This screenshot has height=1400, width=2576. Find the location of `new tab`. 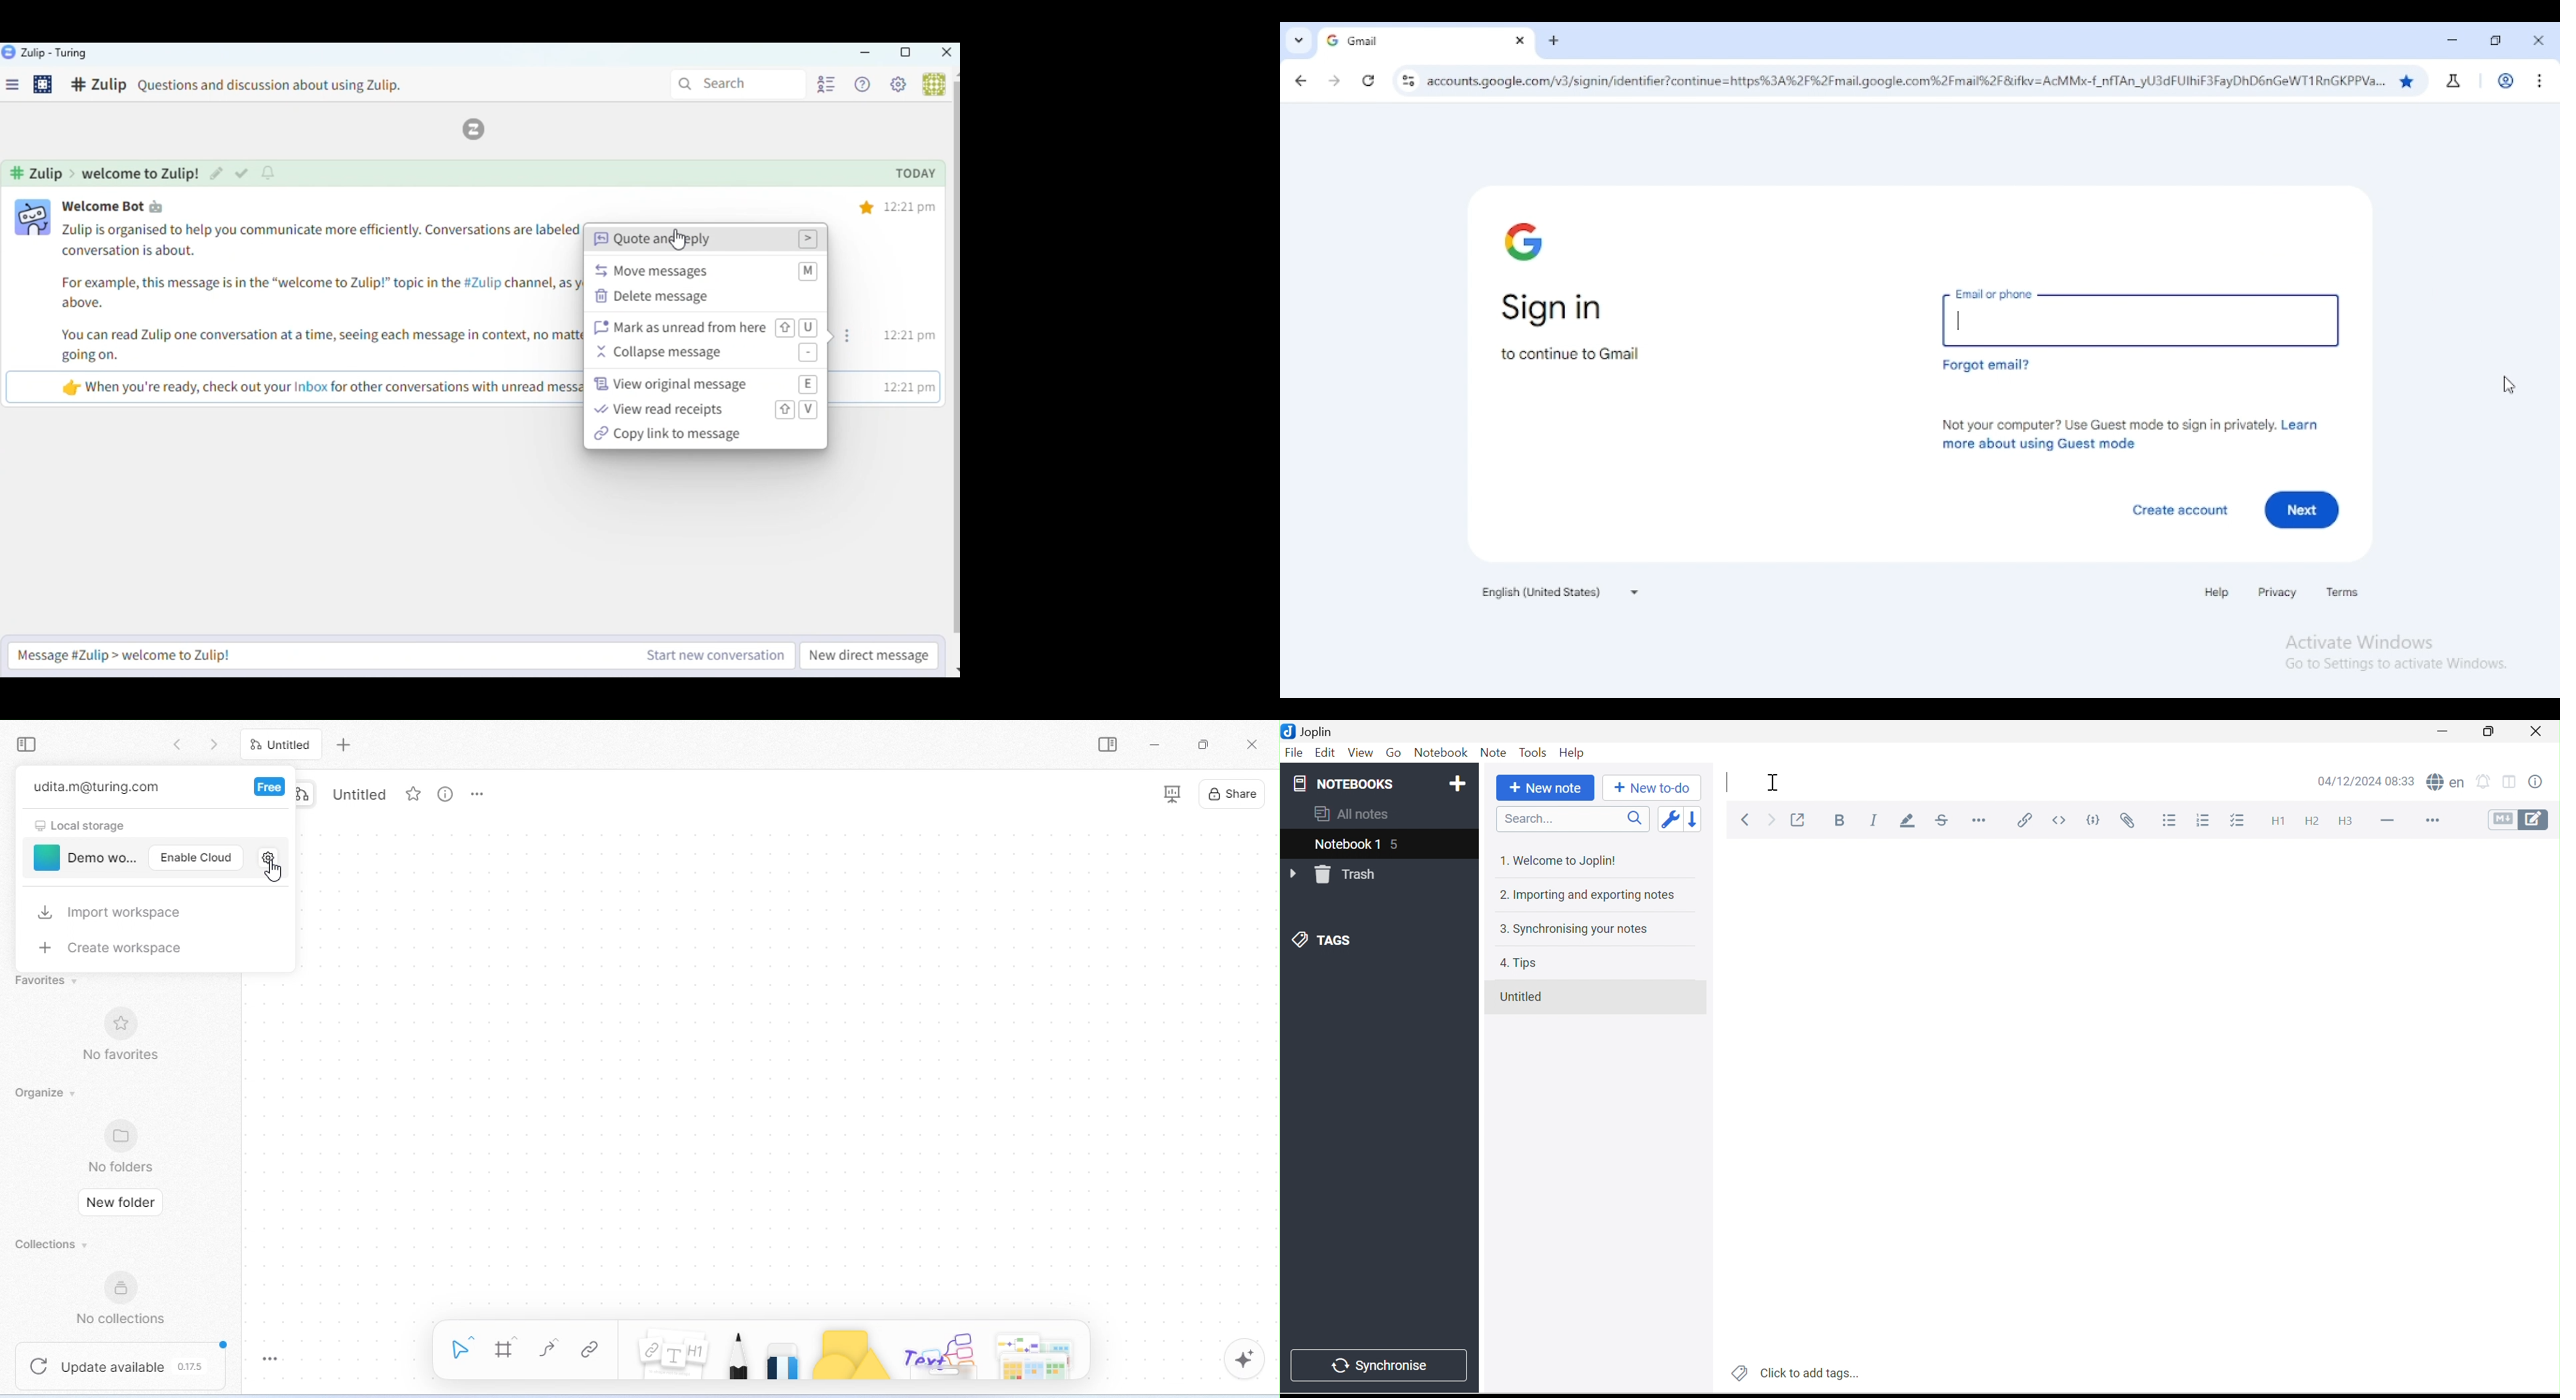

new tab is located at coordinates (1554, 41).